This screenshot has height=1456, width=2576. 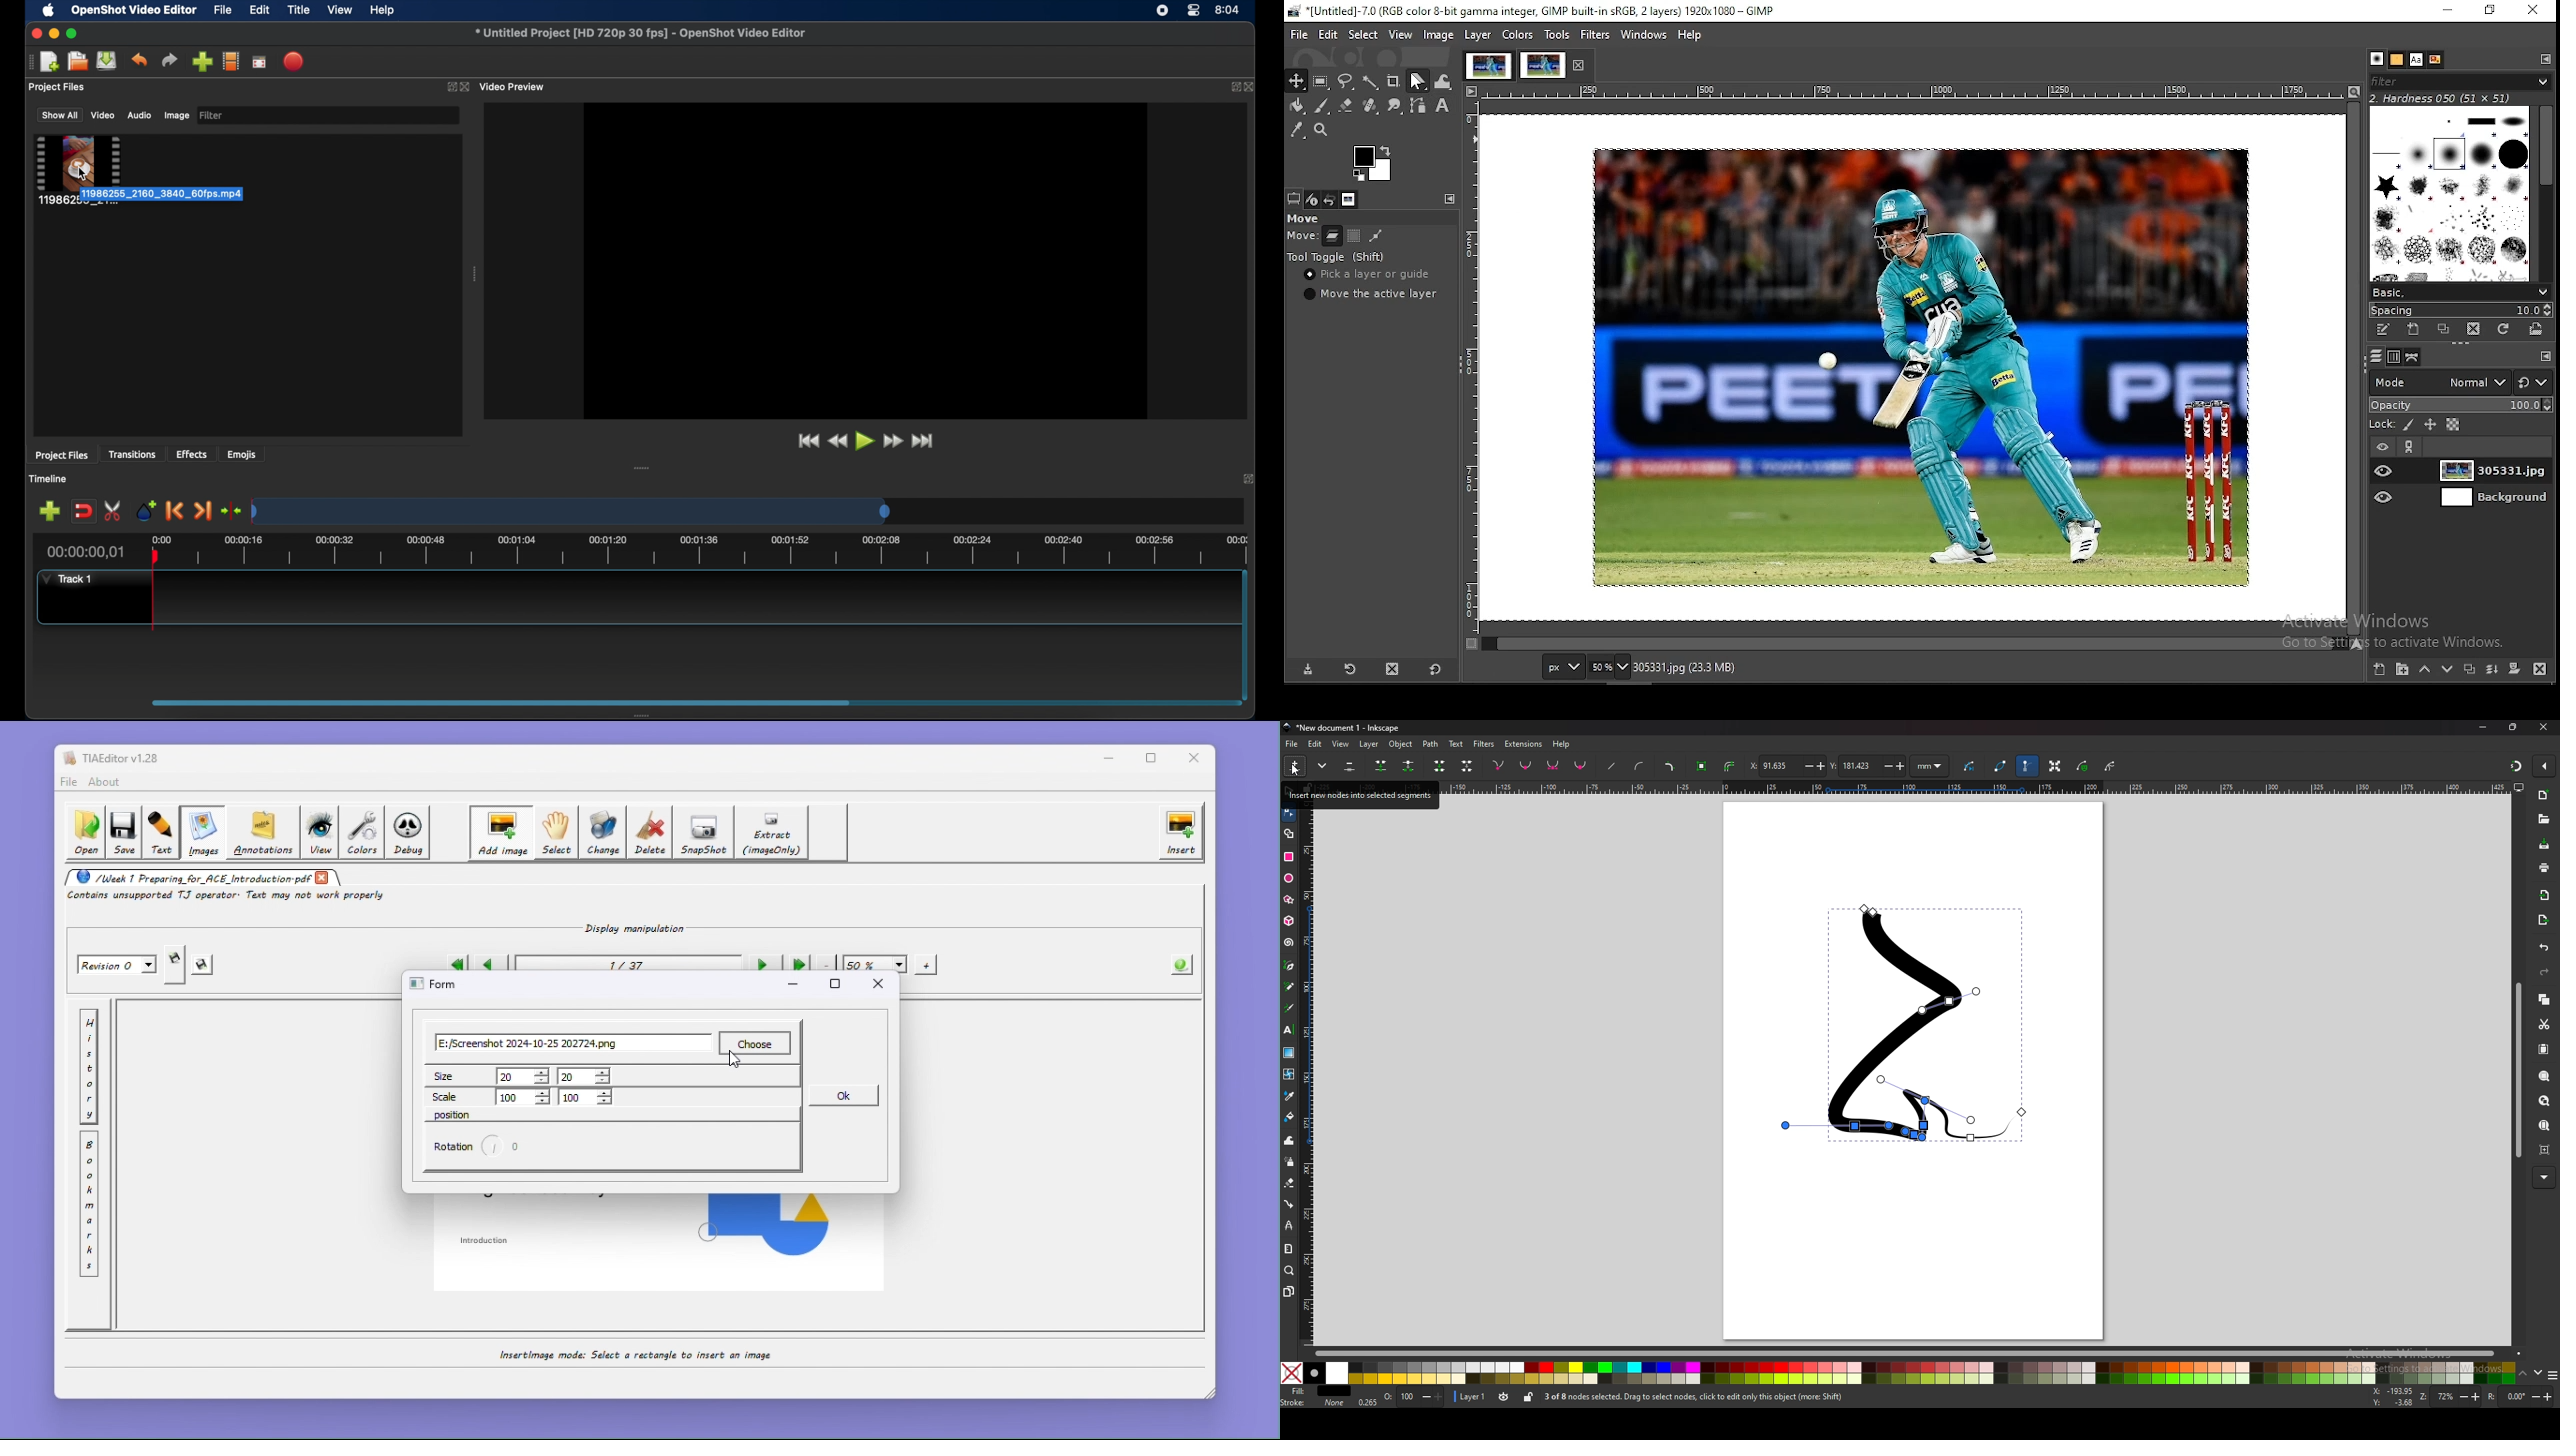 What do you see at coordinates (1641, 766) in the screenshot?
I see `add curve handles` at bounding box center [1641, 766].